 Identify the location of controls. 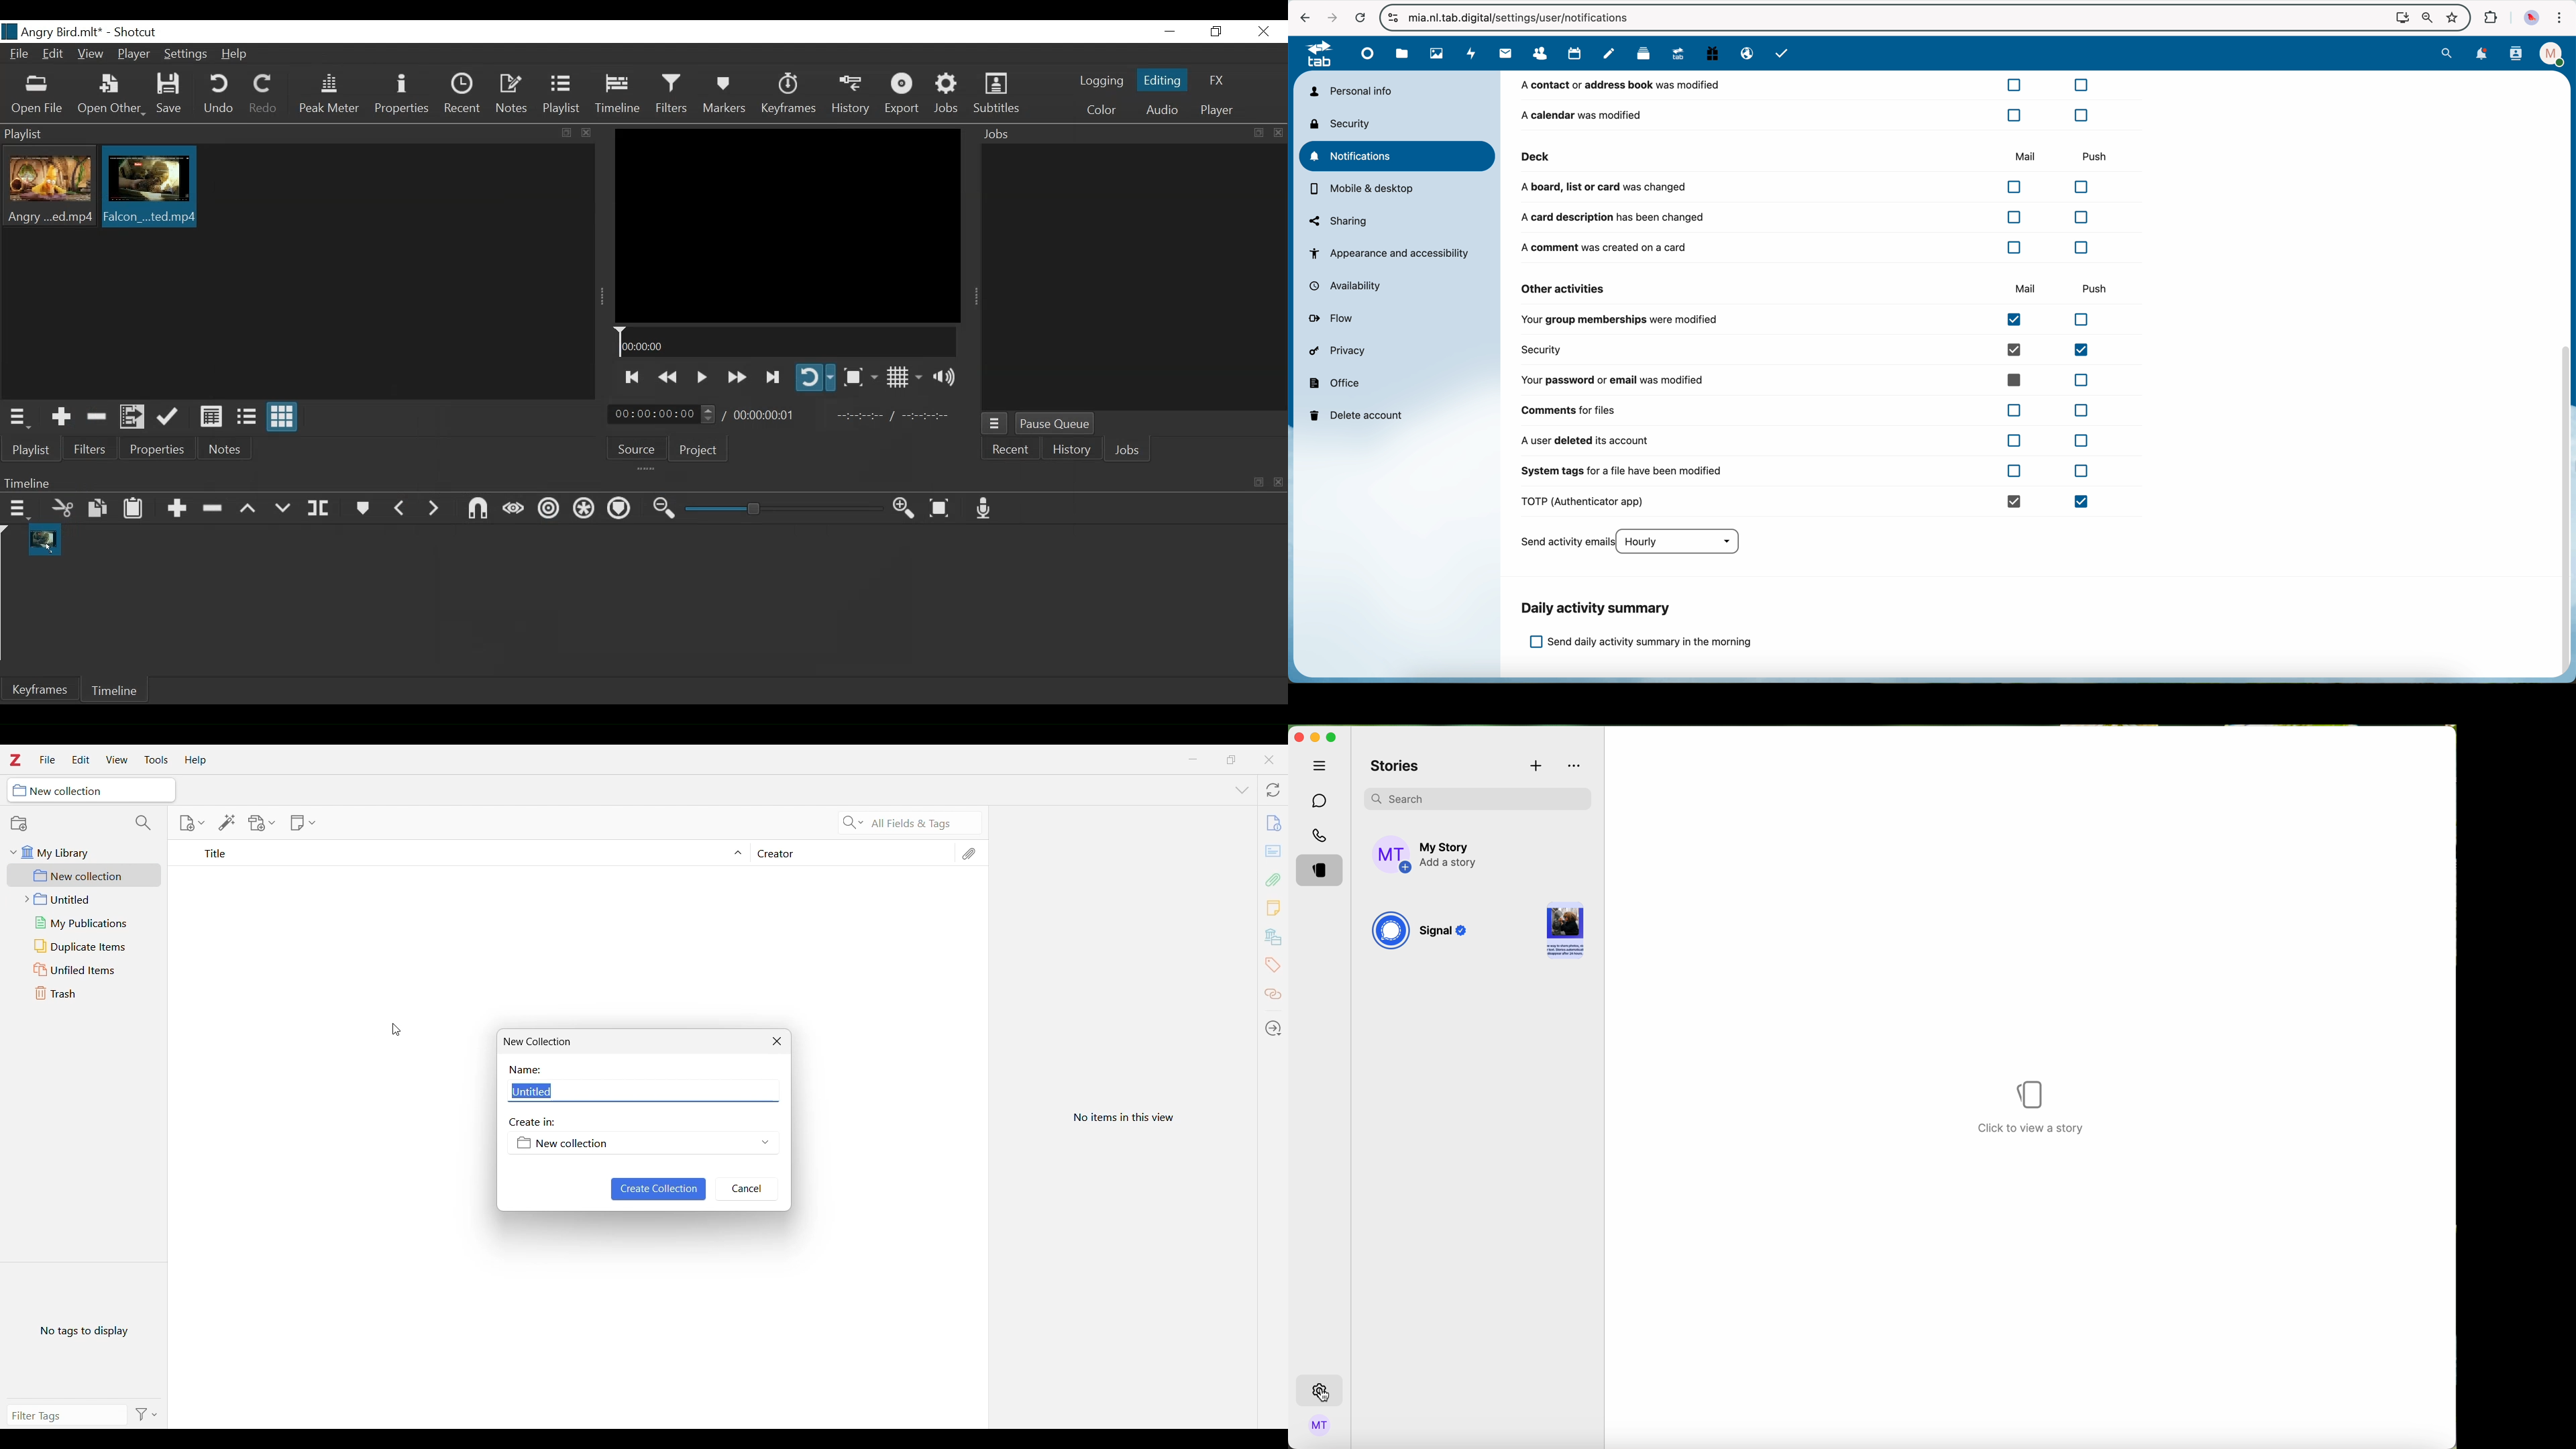
(1393, 18).